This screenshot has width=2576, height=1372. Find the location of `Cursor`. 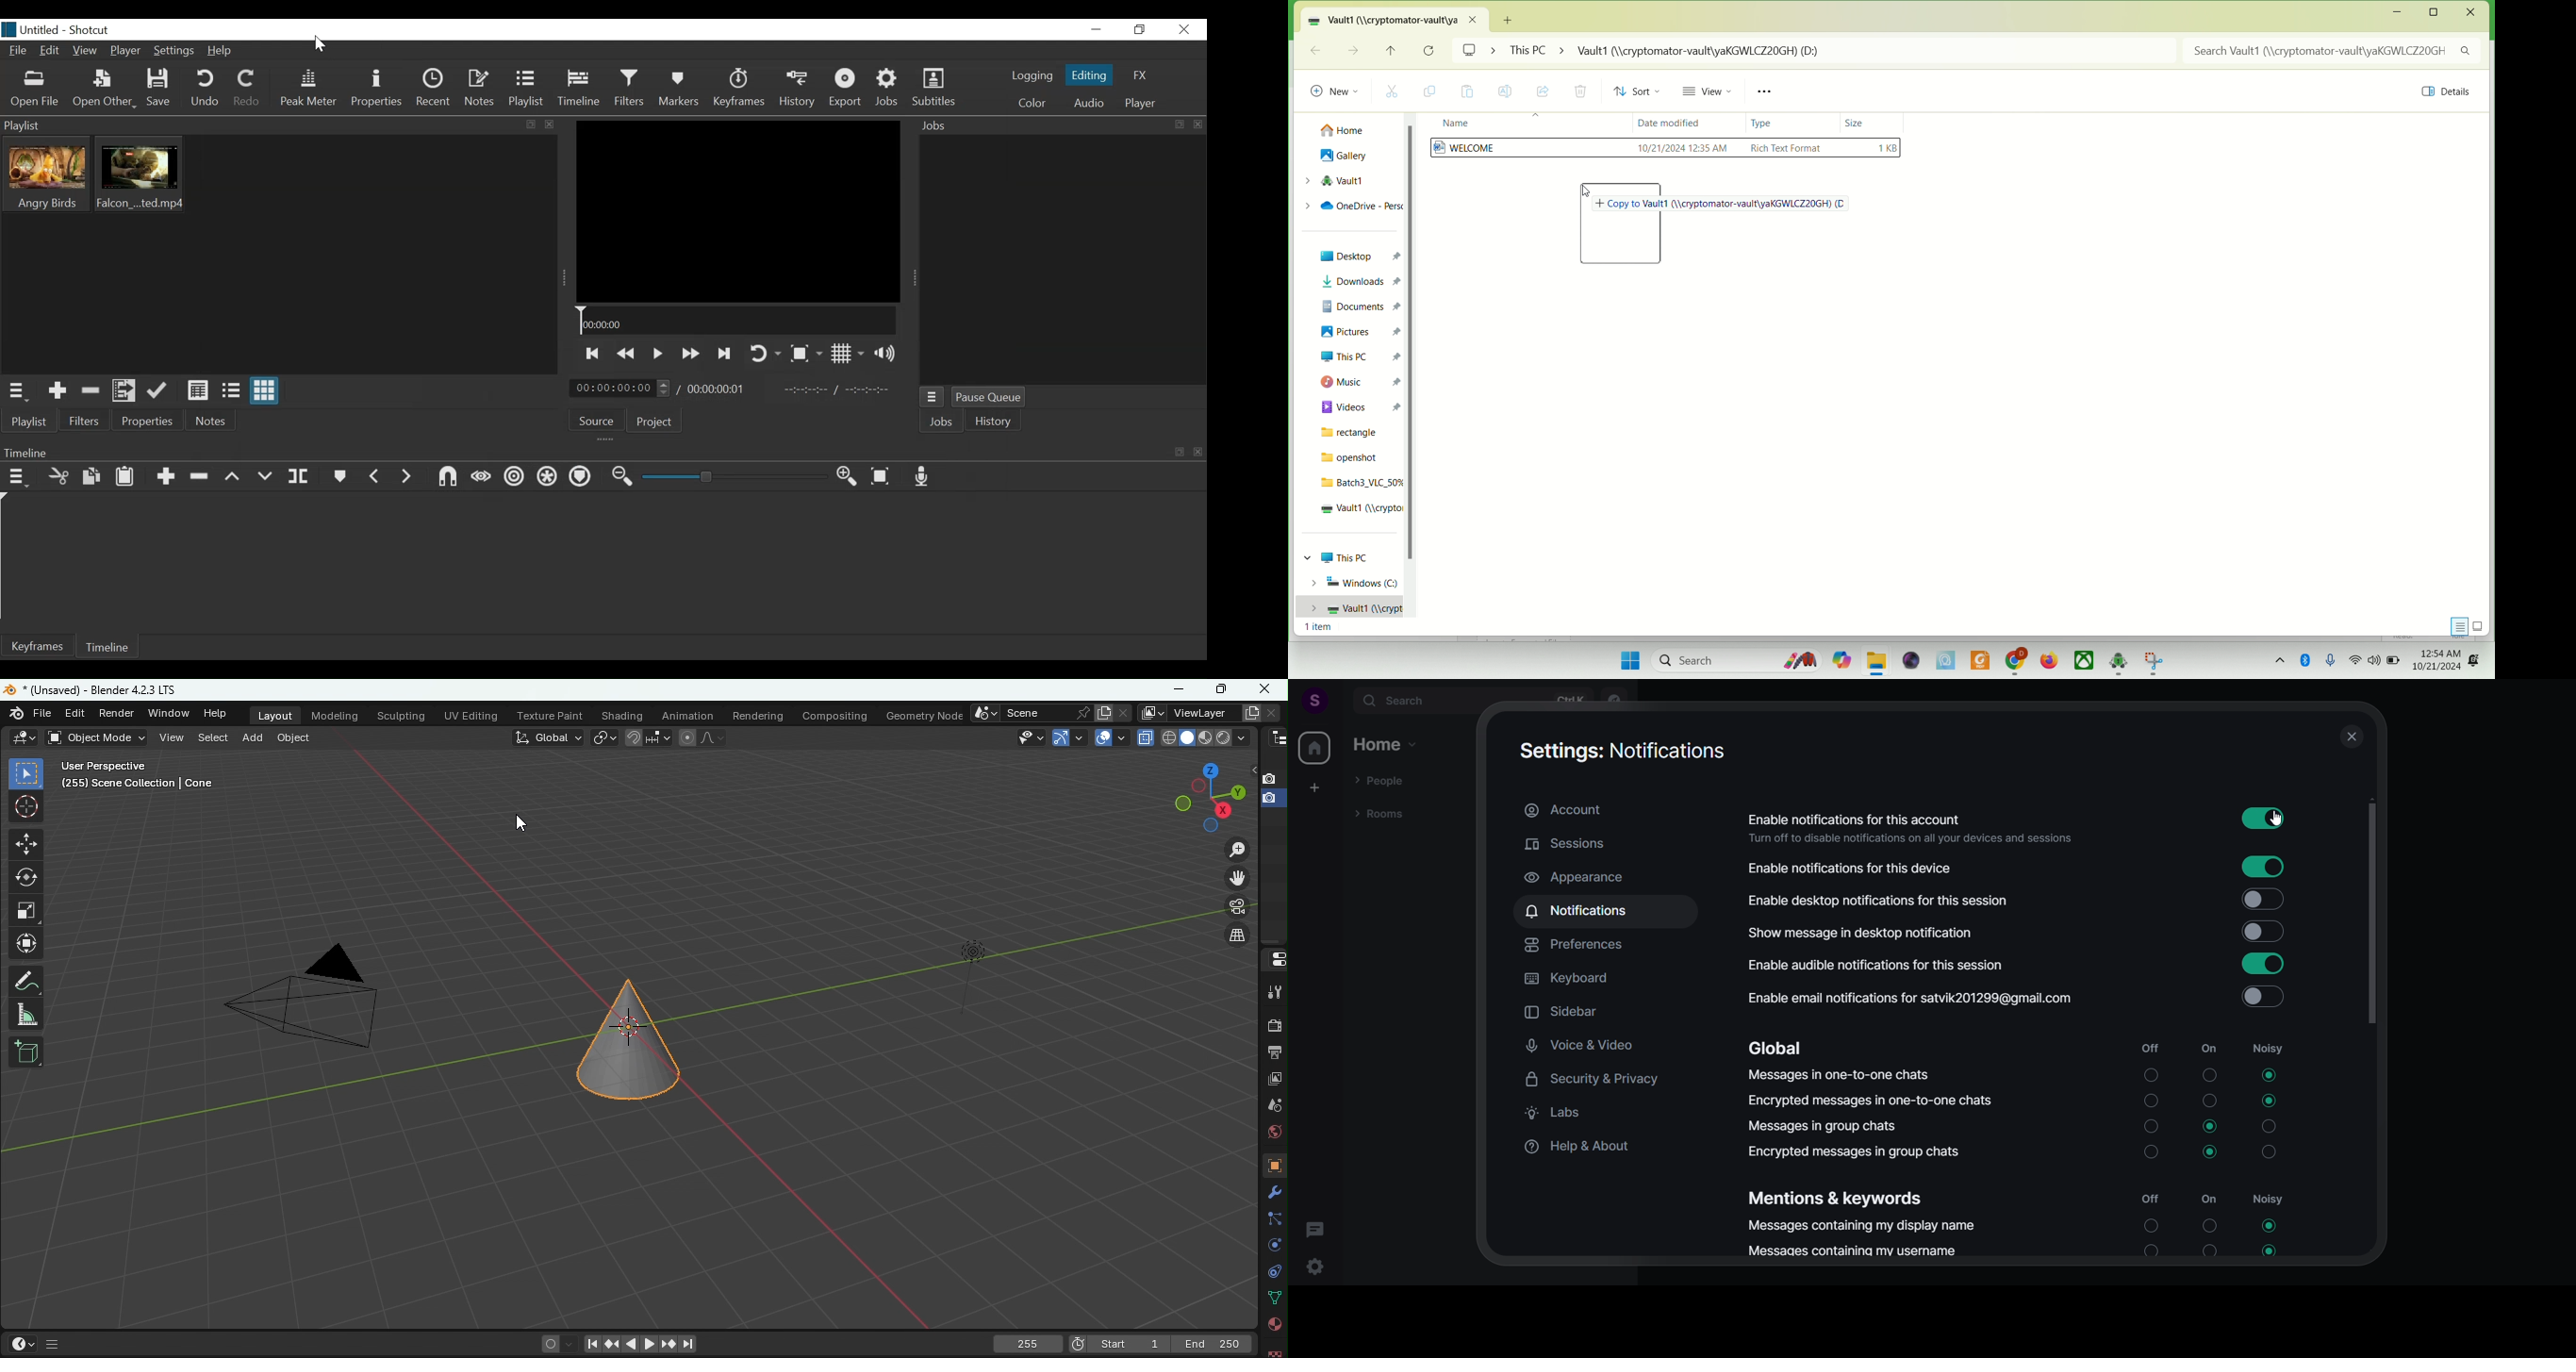

Cursor is located at coordinates (321, 45).